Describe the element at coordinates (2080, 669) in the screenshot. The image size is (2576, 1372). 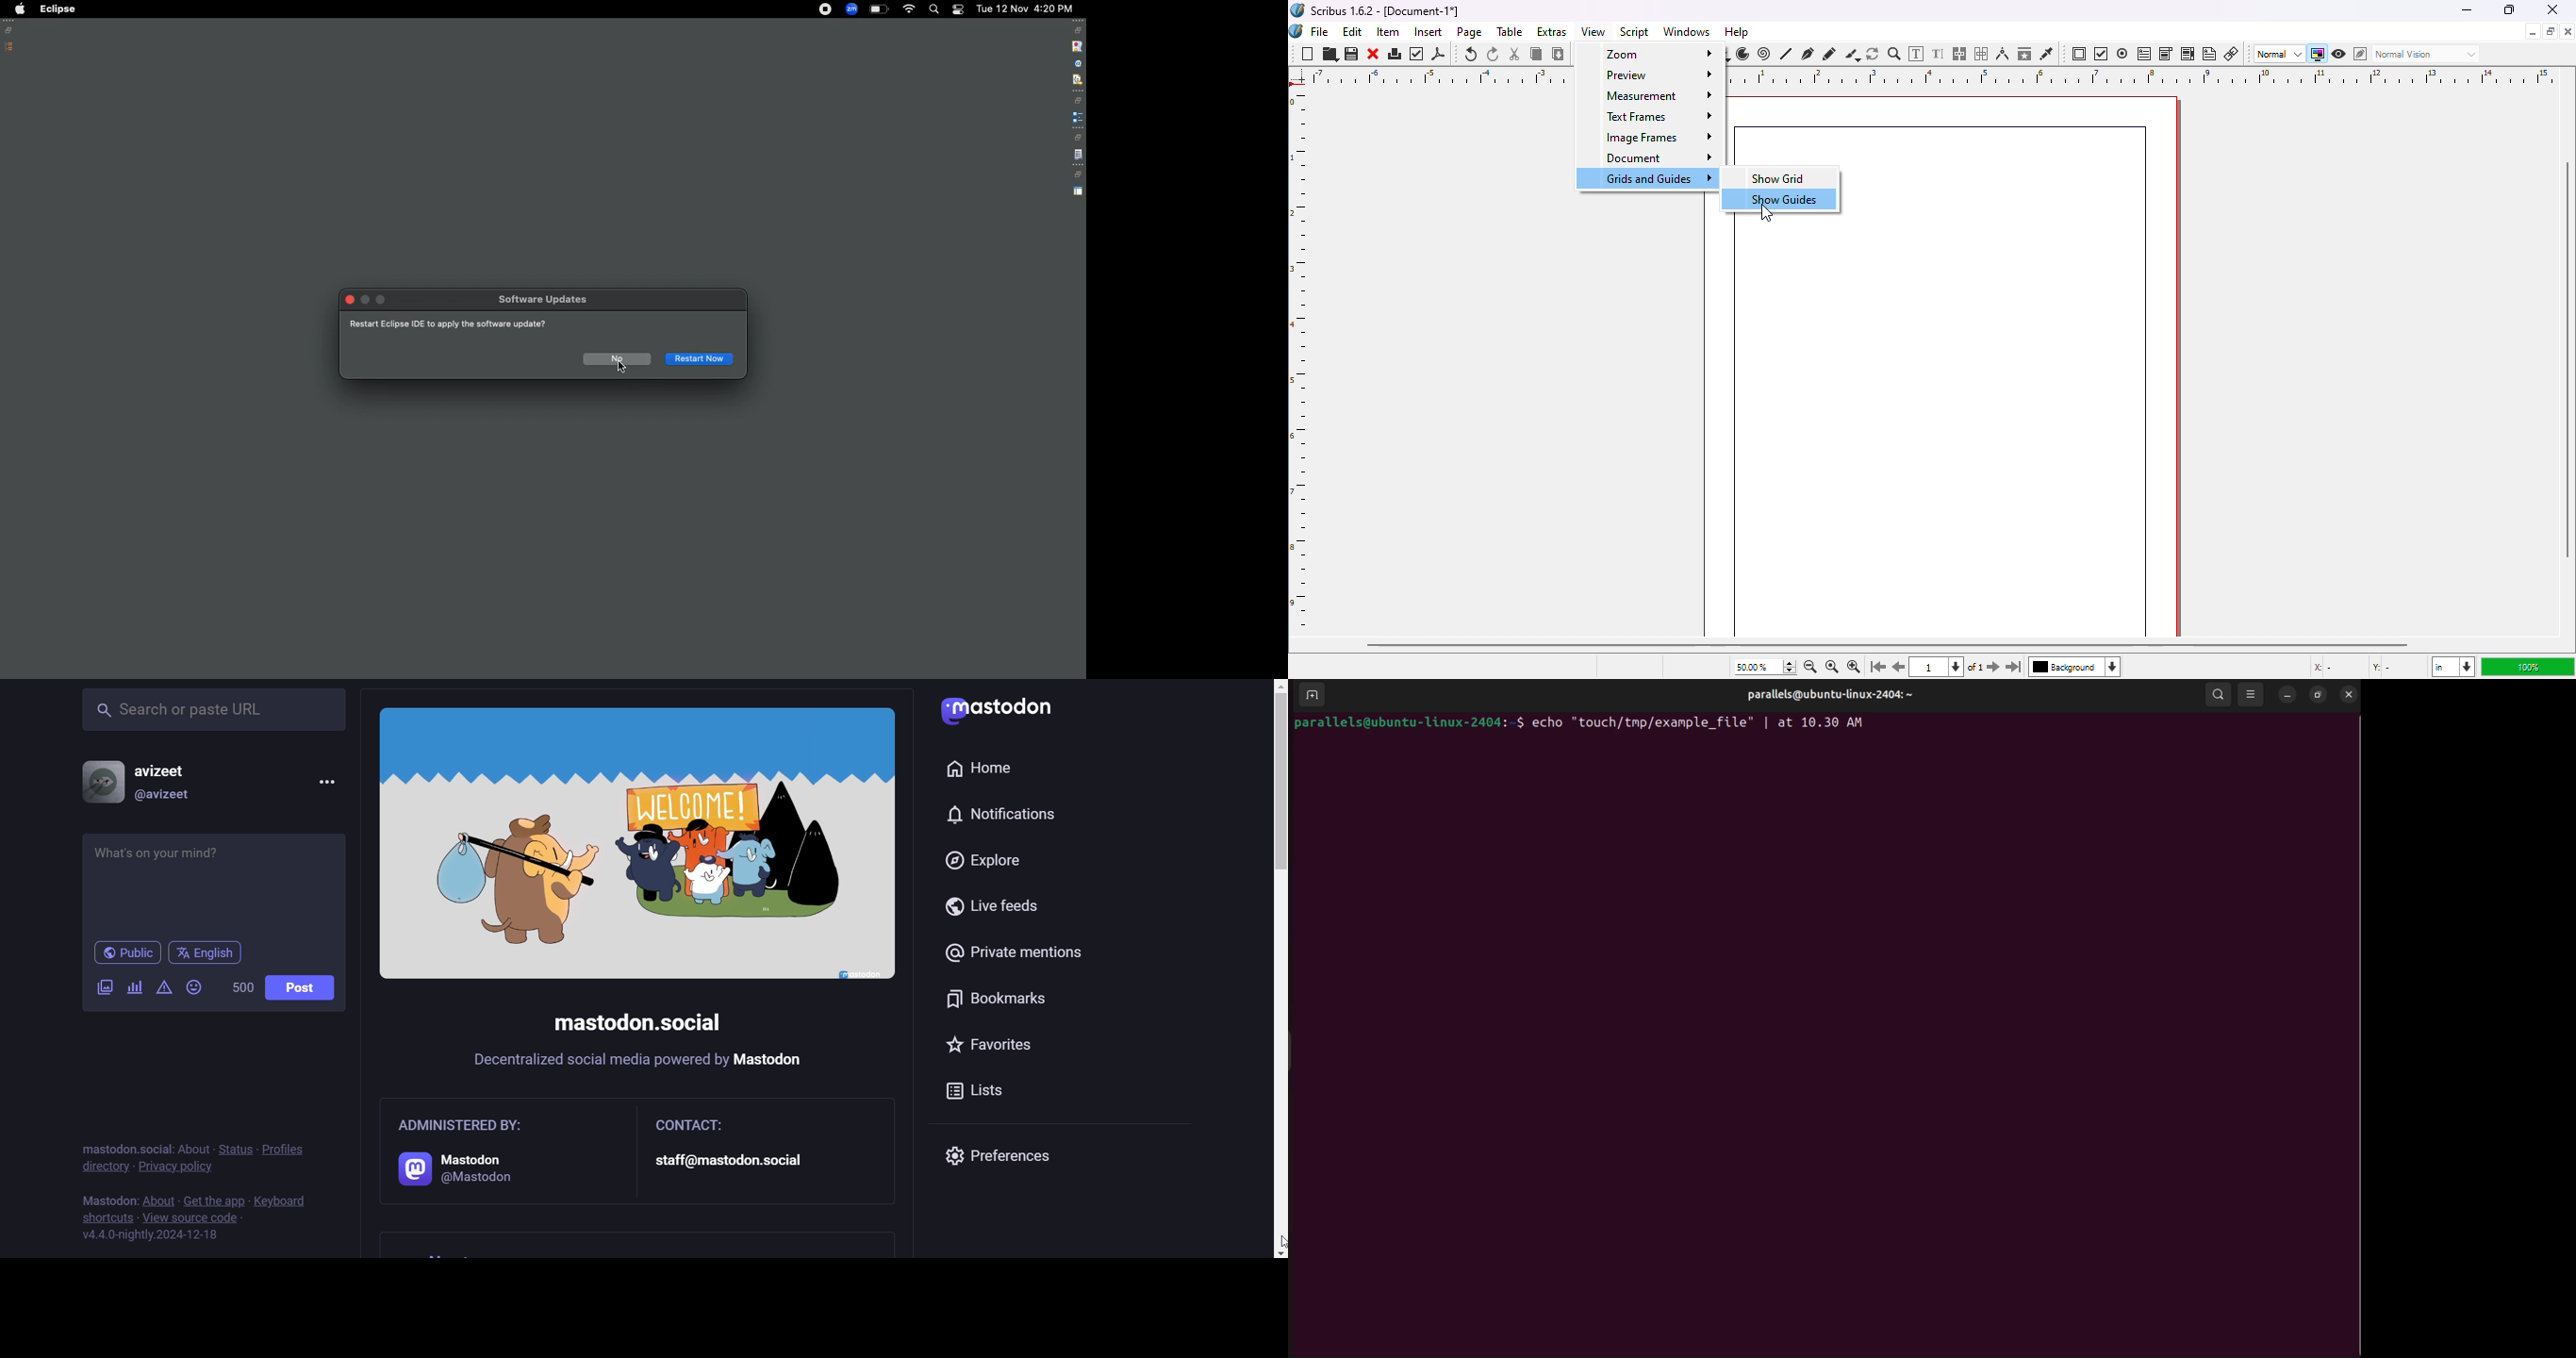
I see `background` at that location.